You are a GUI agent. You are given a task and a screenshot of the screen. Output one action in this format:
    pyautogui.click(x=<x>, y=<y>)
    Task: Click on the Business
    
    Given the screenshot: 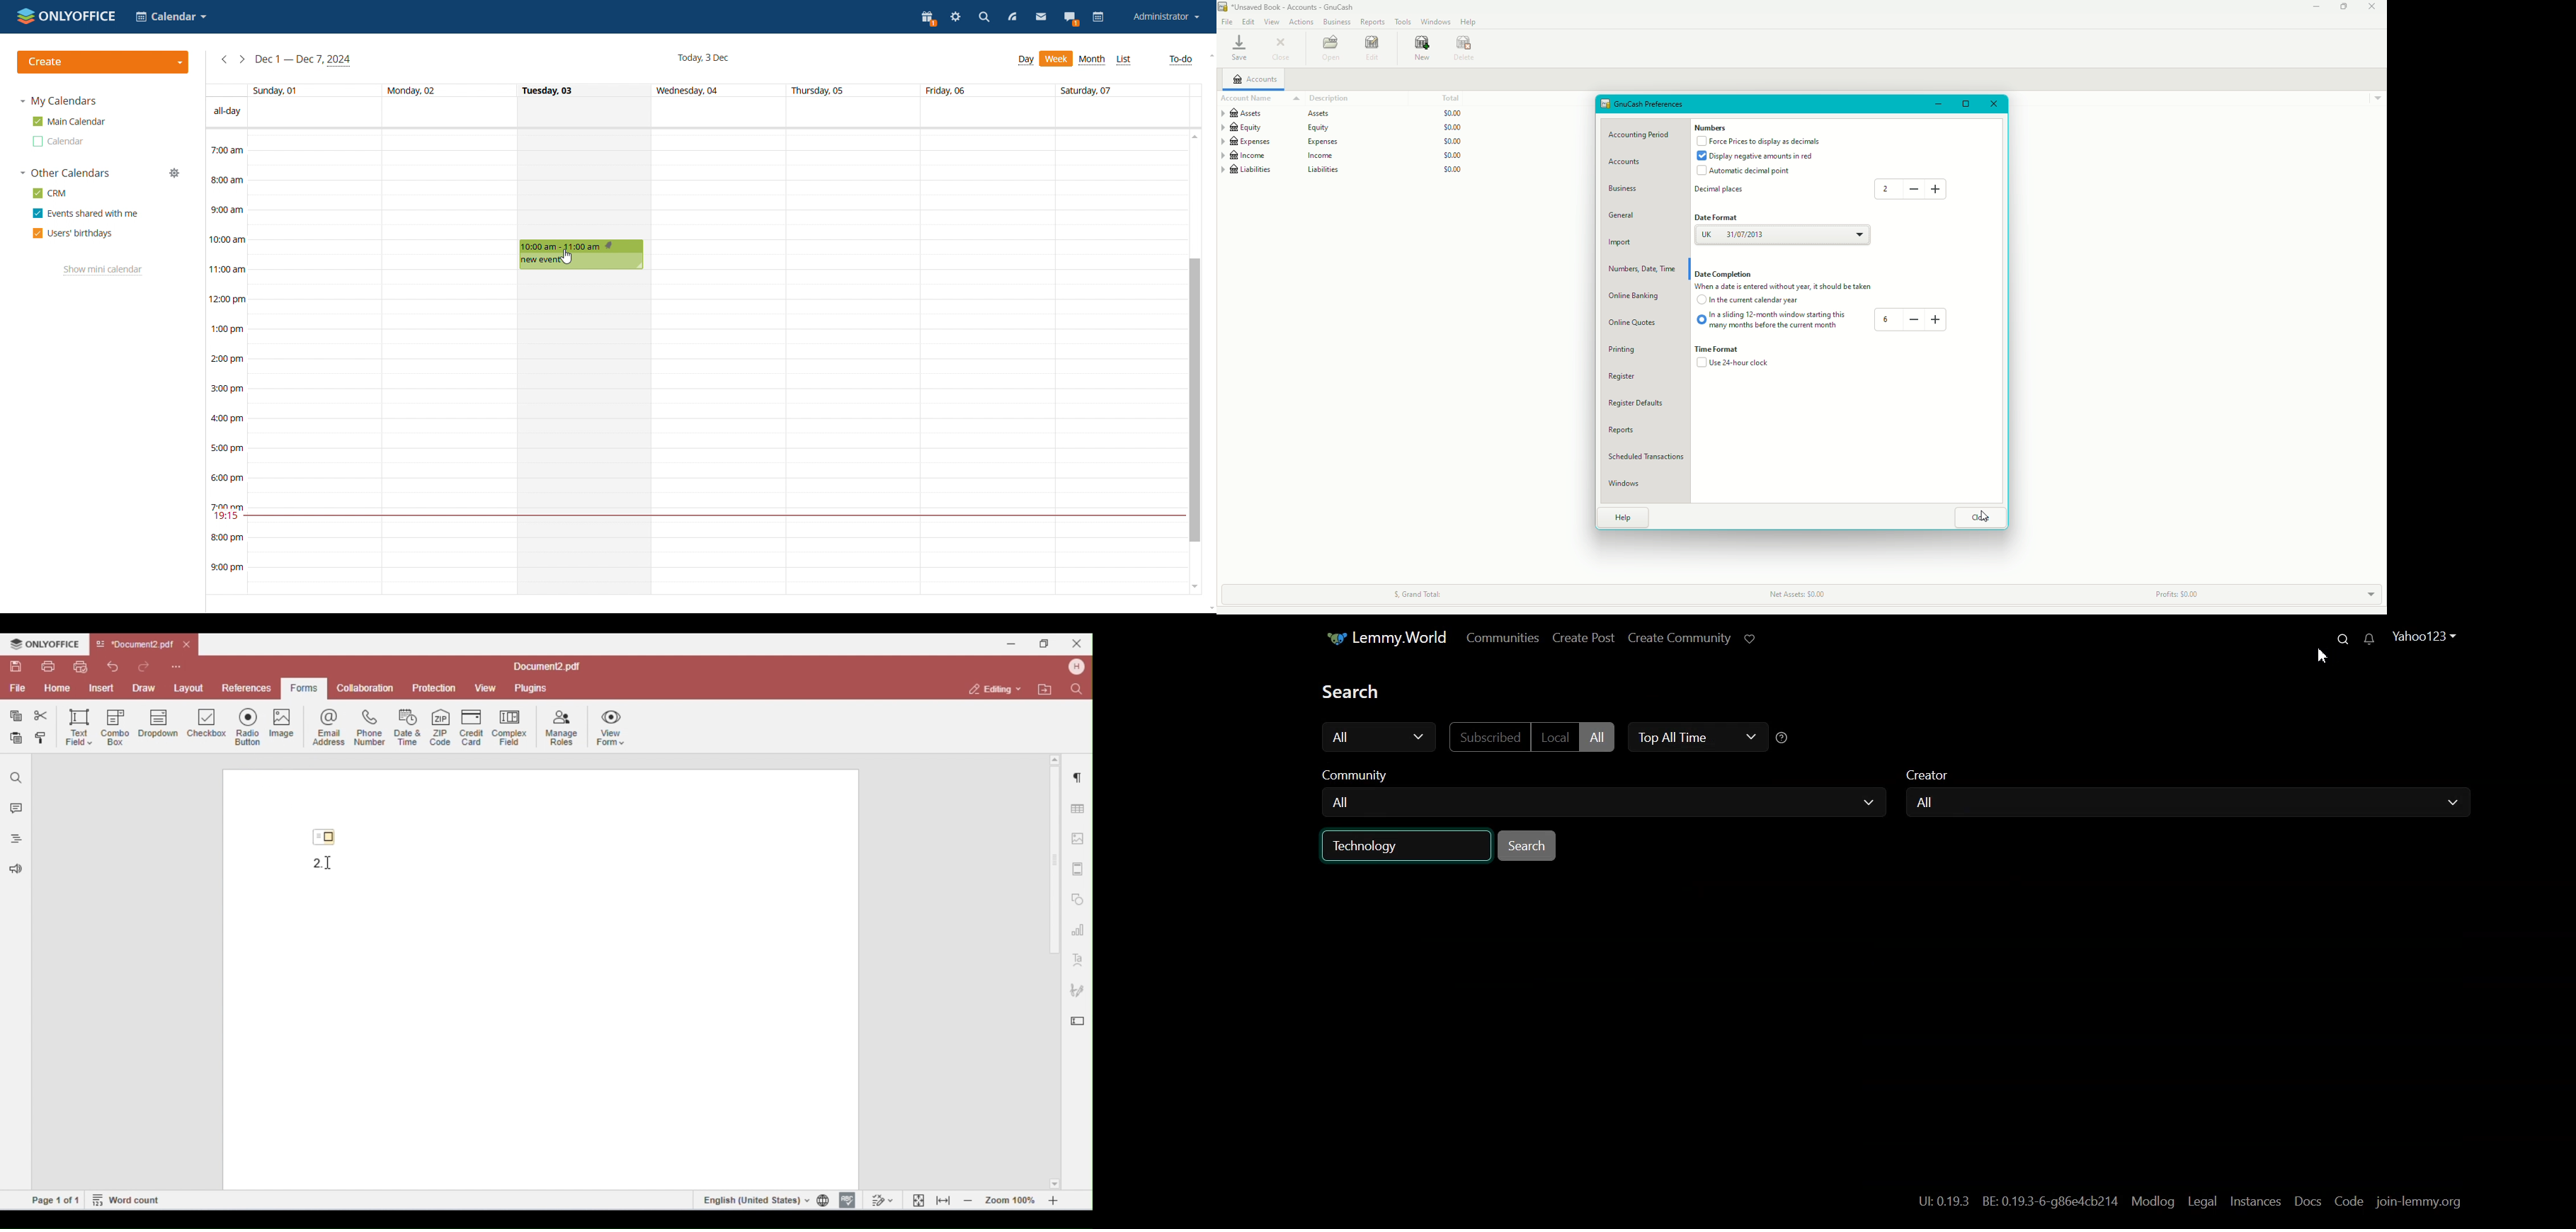 What is the action you would take?
    pyautogui.click(x=1627, y=188)
    